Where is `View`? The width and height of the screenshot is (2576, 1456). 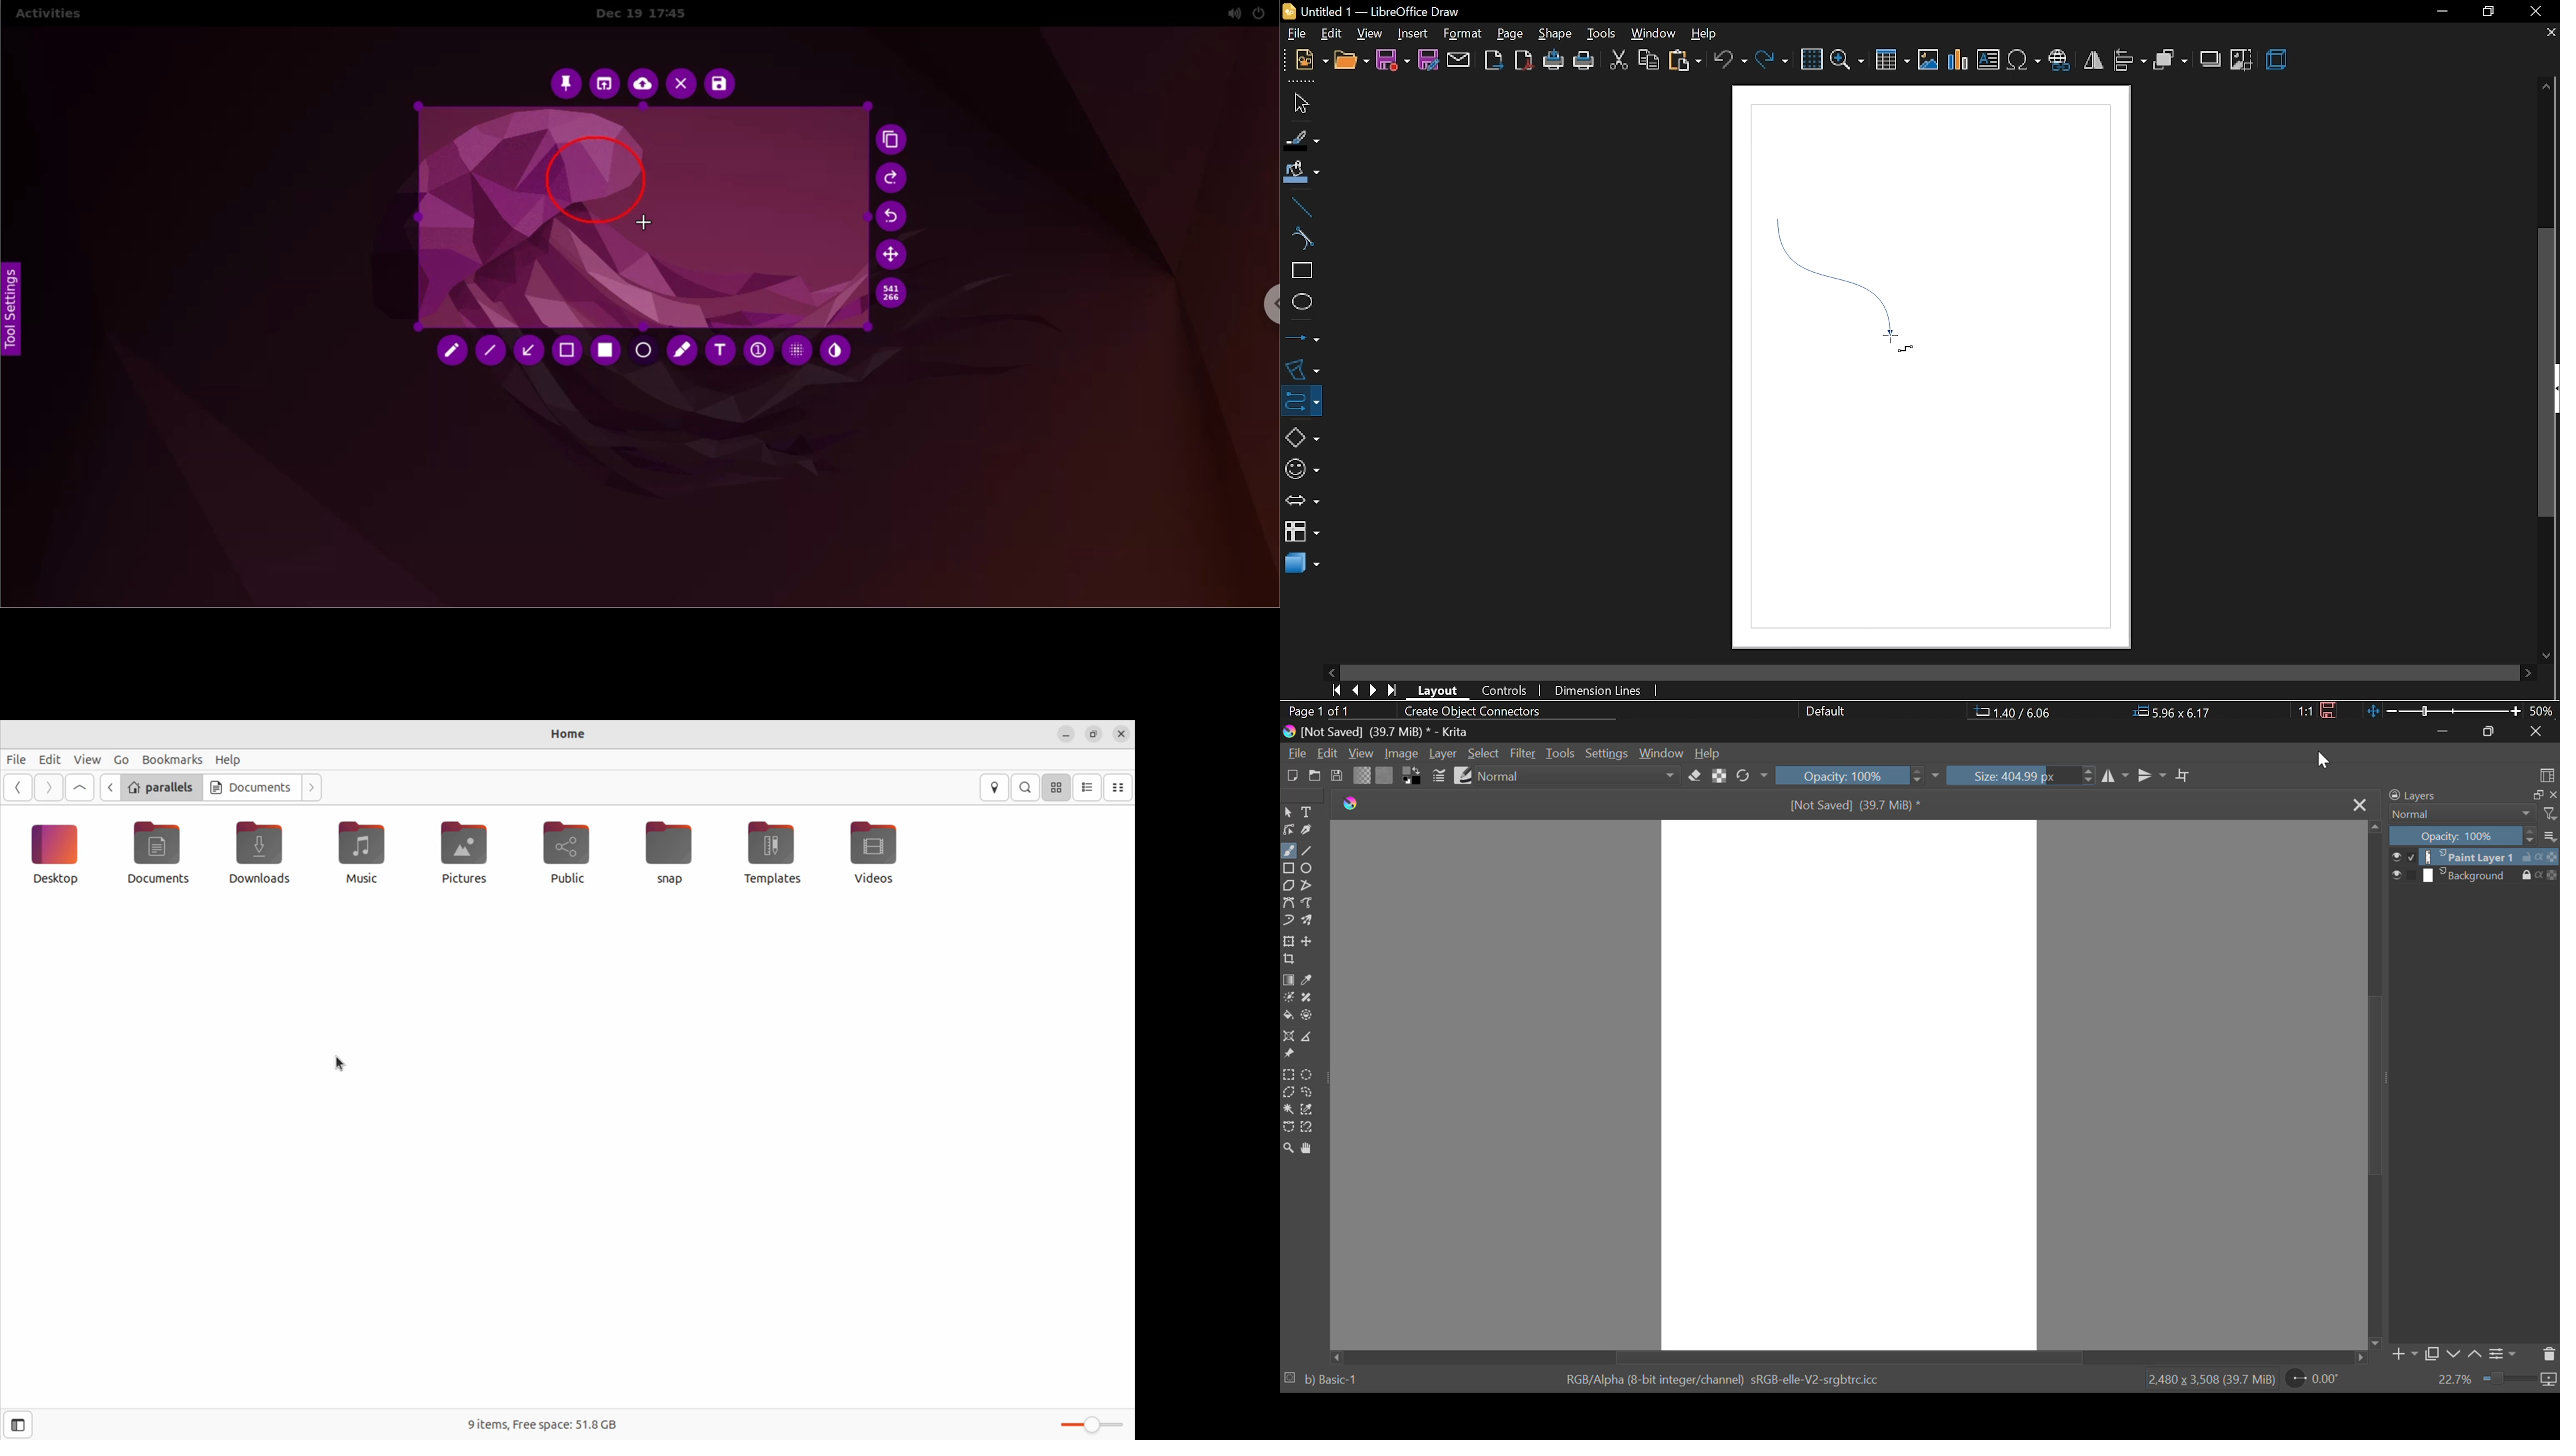 View is located at coordinates (1361, 753).